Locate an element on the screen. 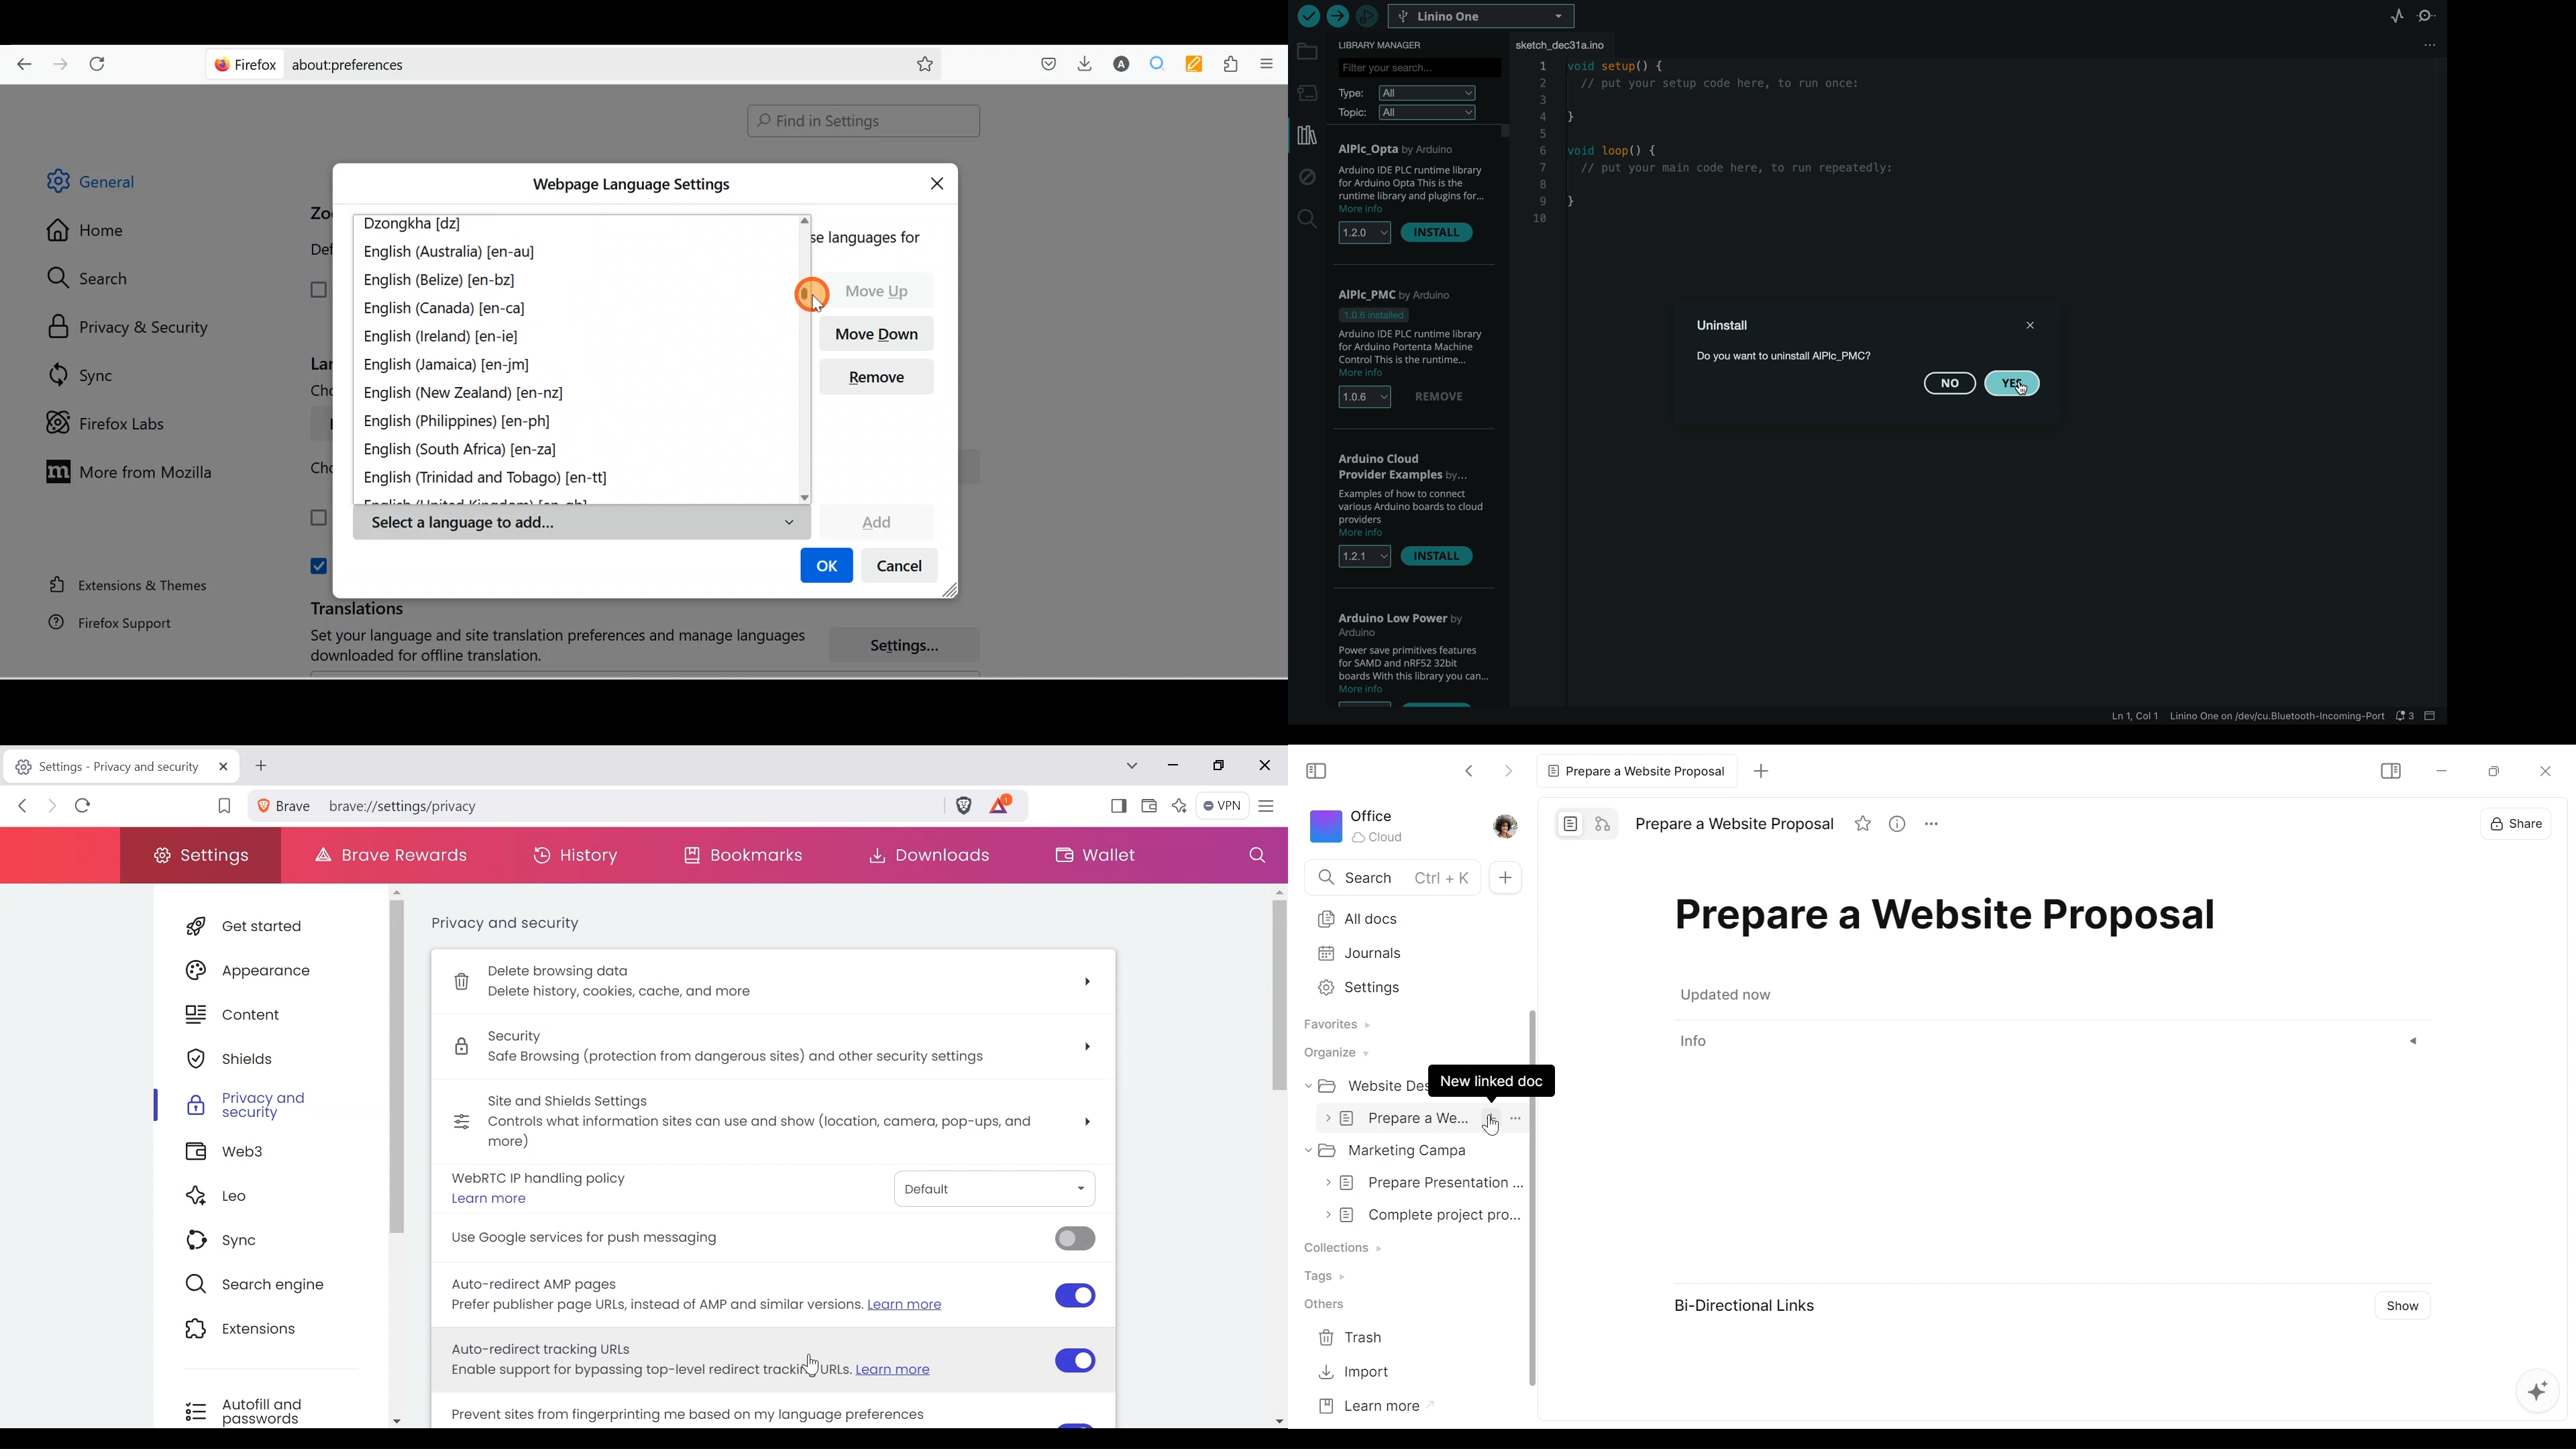 Image resolution: width=2576 pixels, height=1456 pixels. More from Mozilla is located at coordinates (125, 470).